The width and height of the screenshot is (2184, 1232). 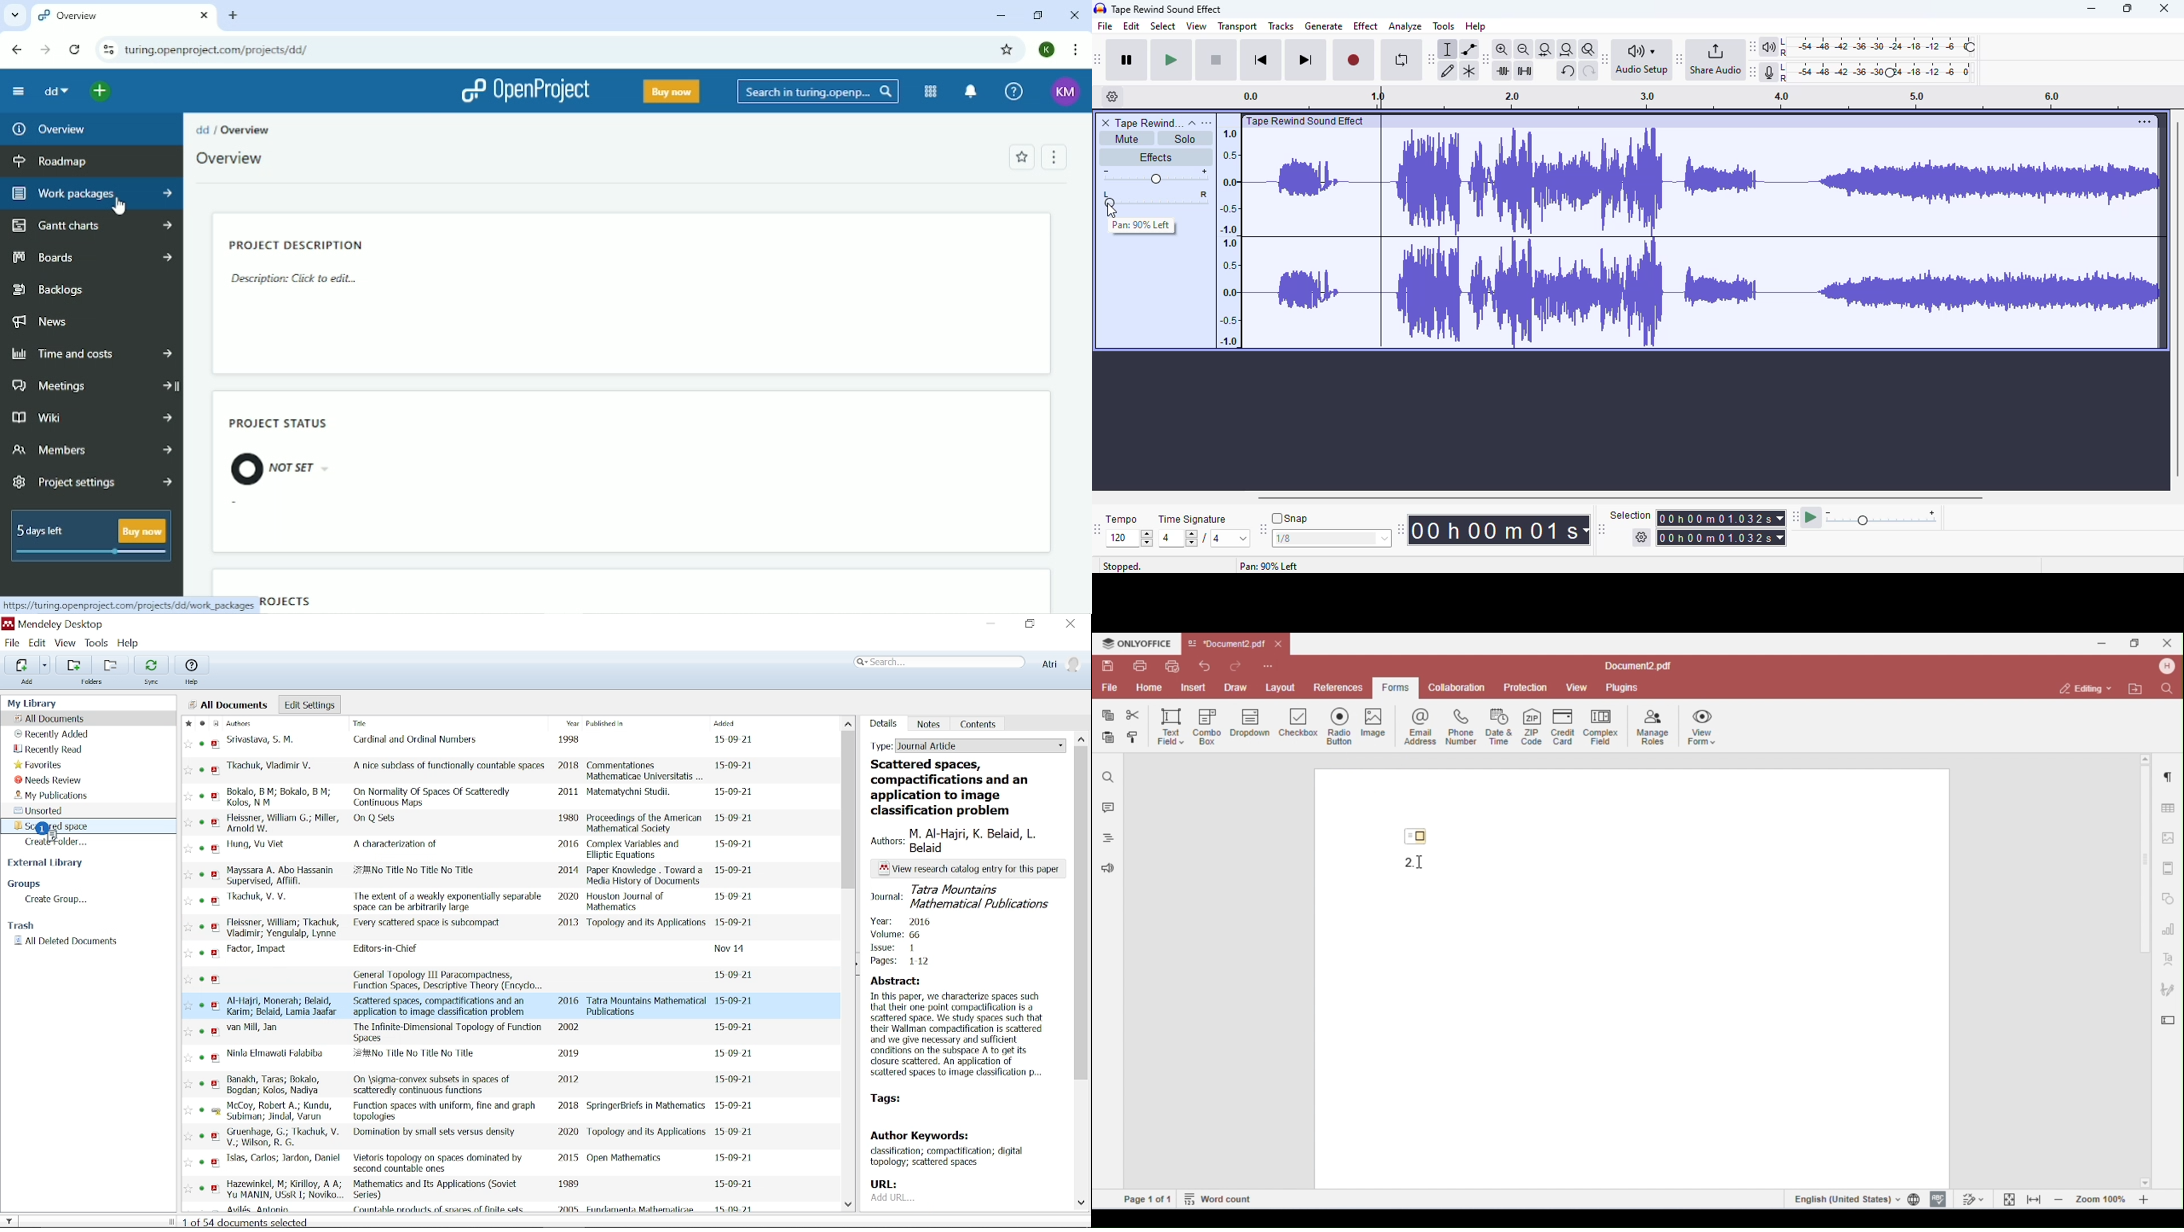 I want to click on mouse down, so click(x=1111, y=211).